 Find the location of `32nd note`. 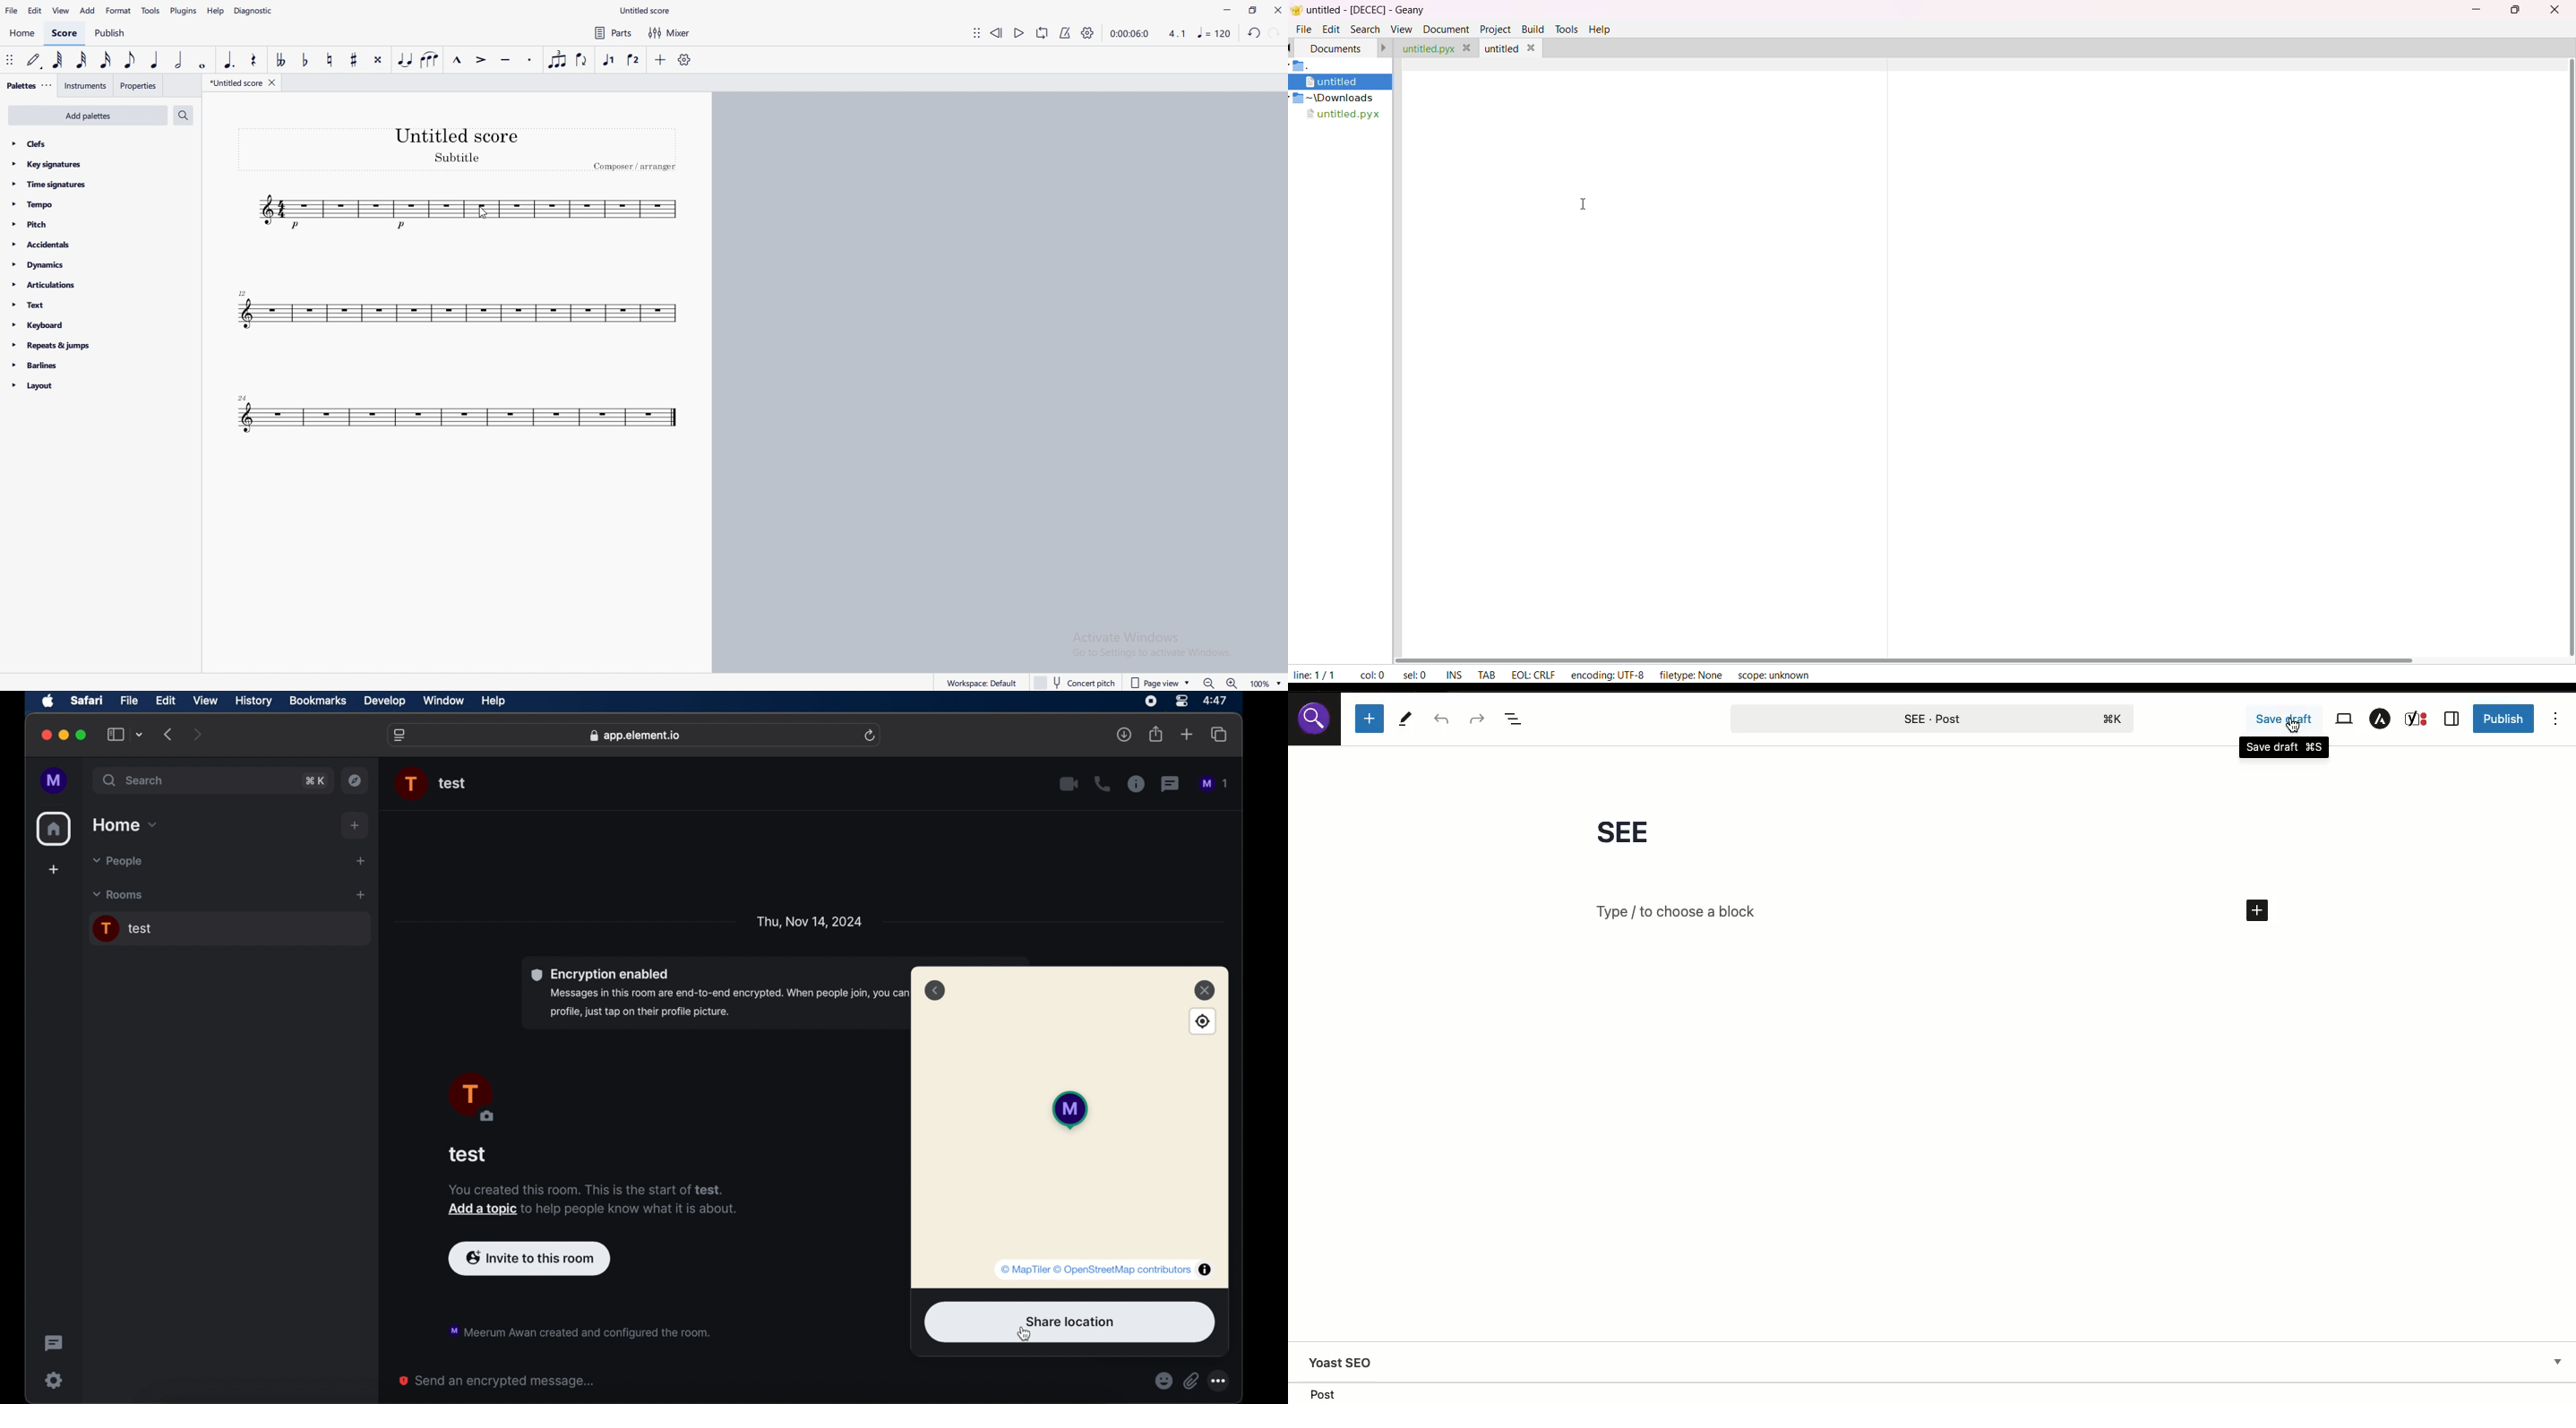

32nd note is located at coordinates (83, 61).